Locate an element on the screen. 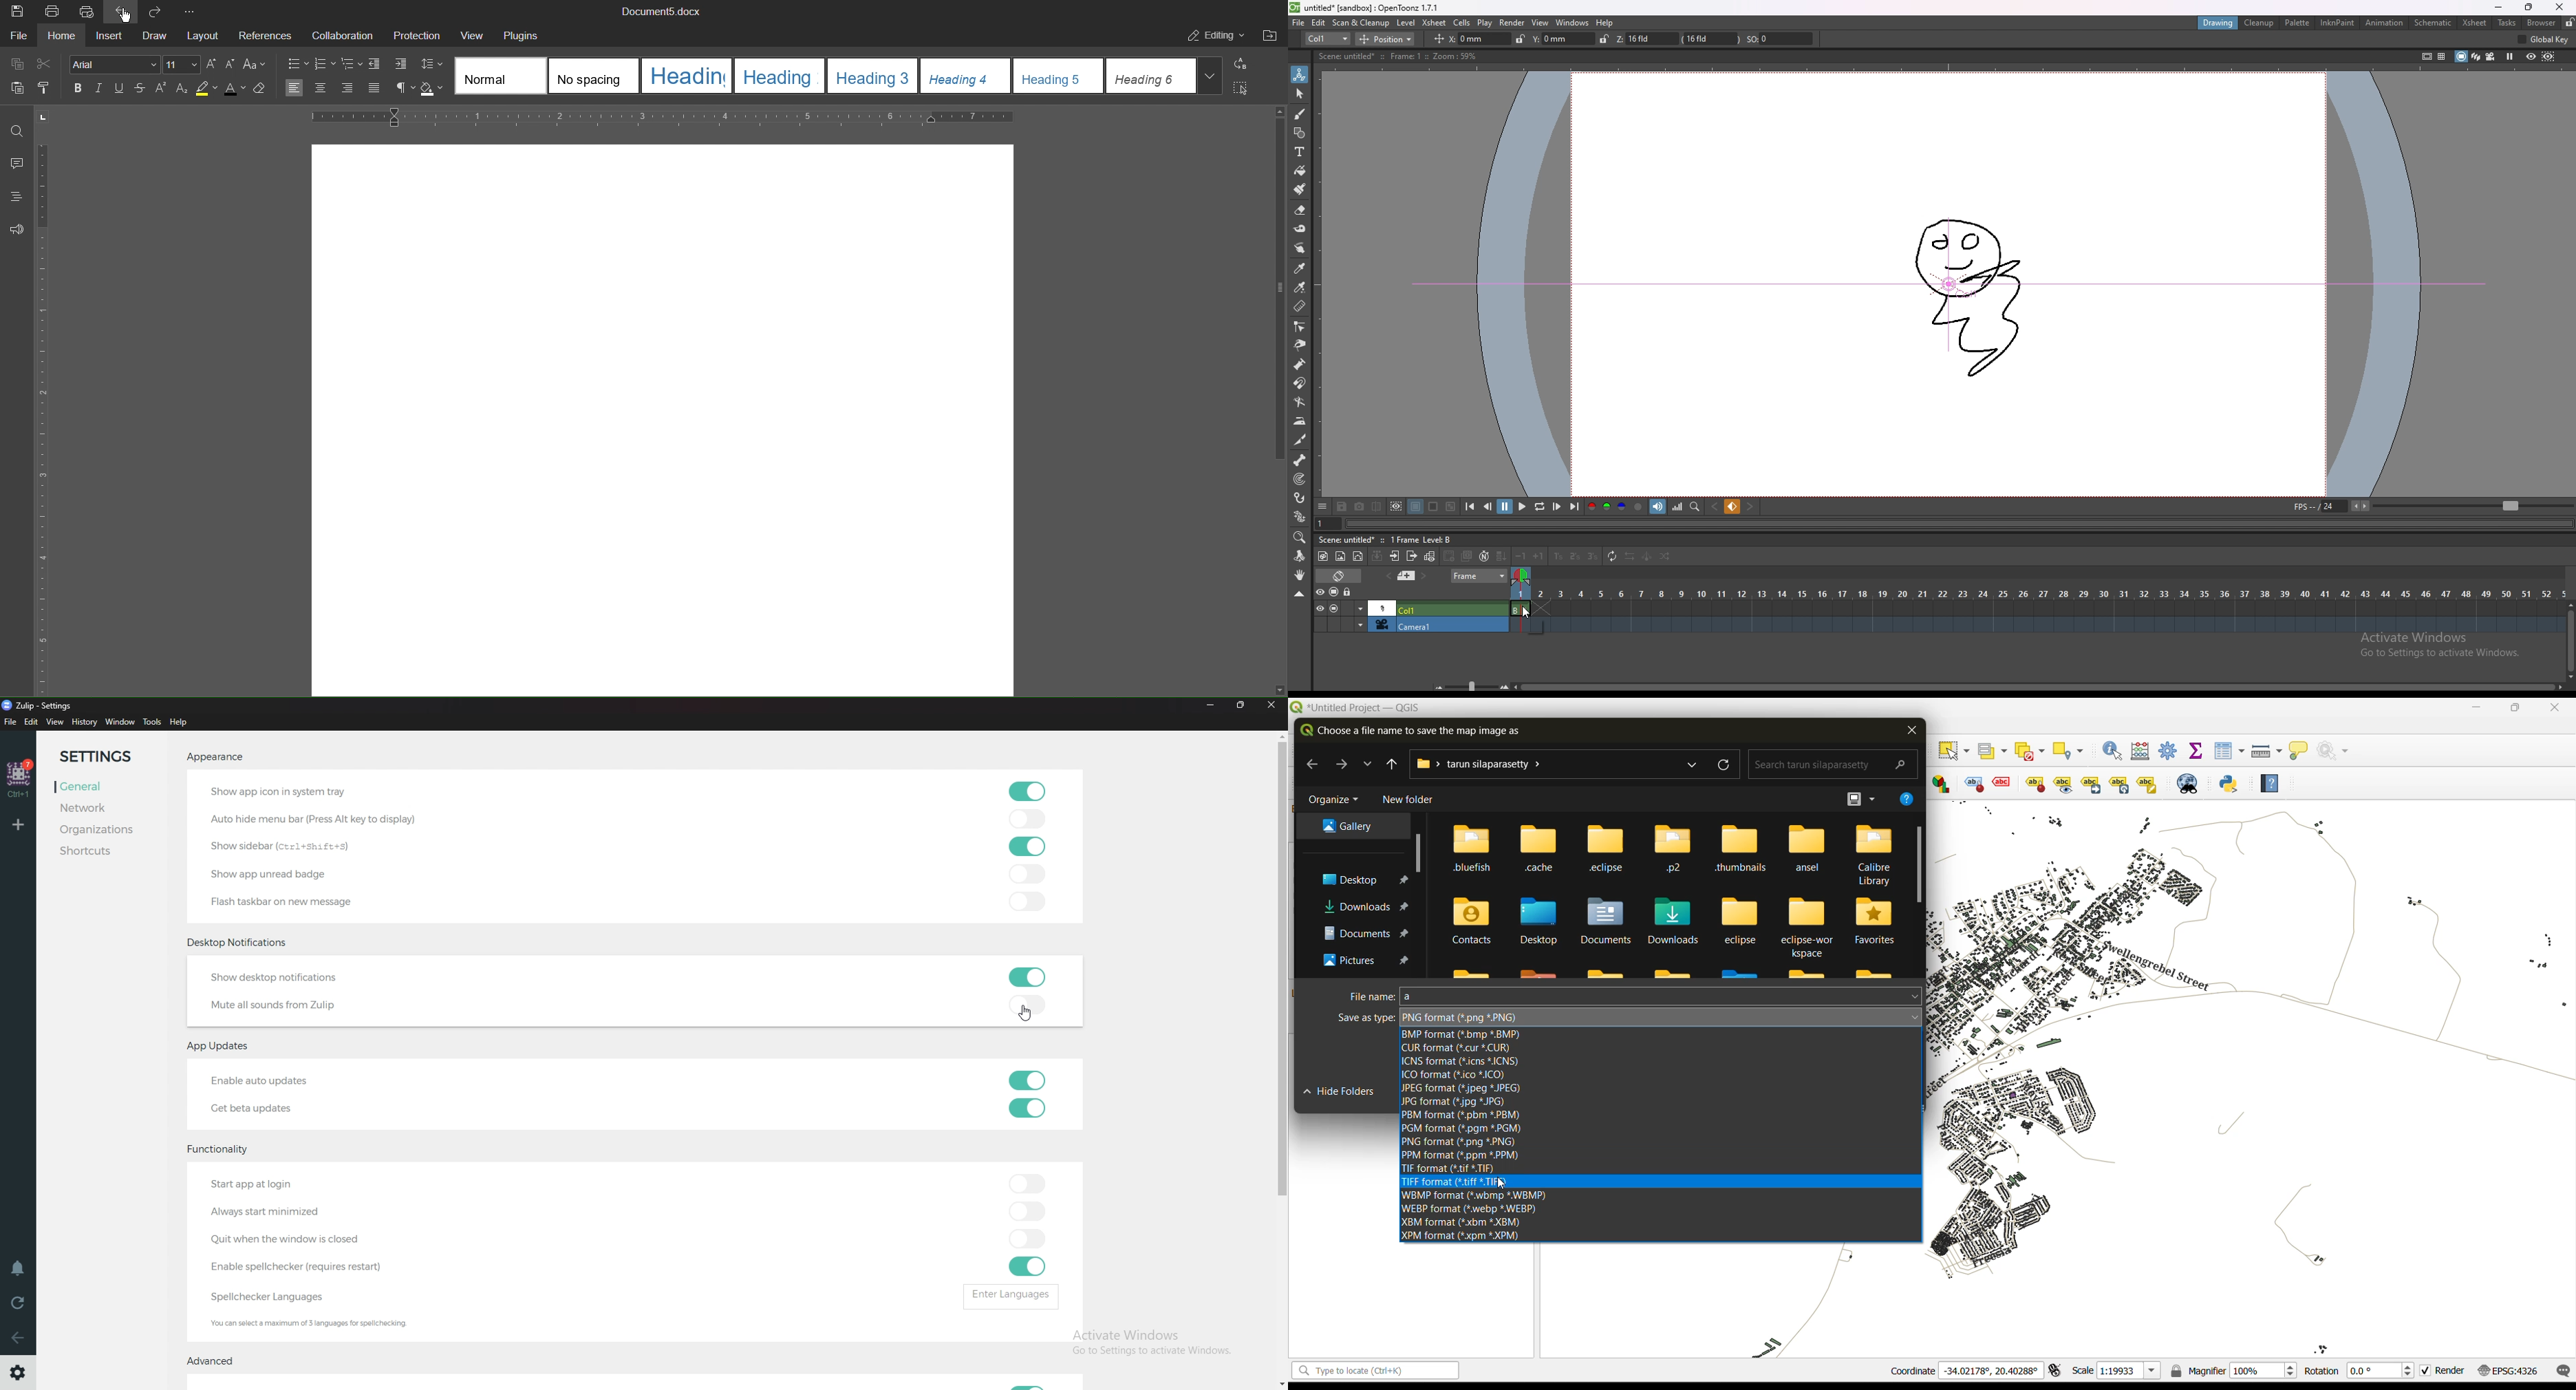 This screenshot has width=2576, height=1400. last frame is located at coordinates (1574, 507).